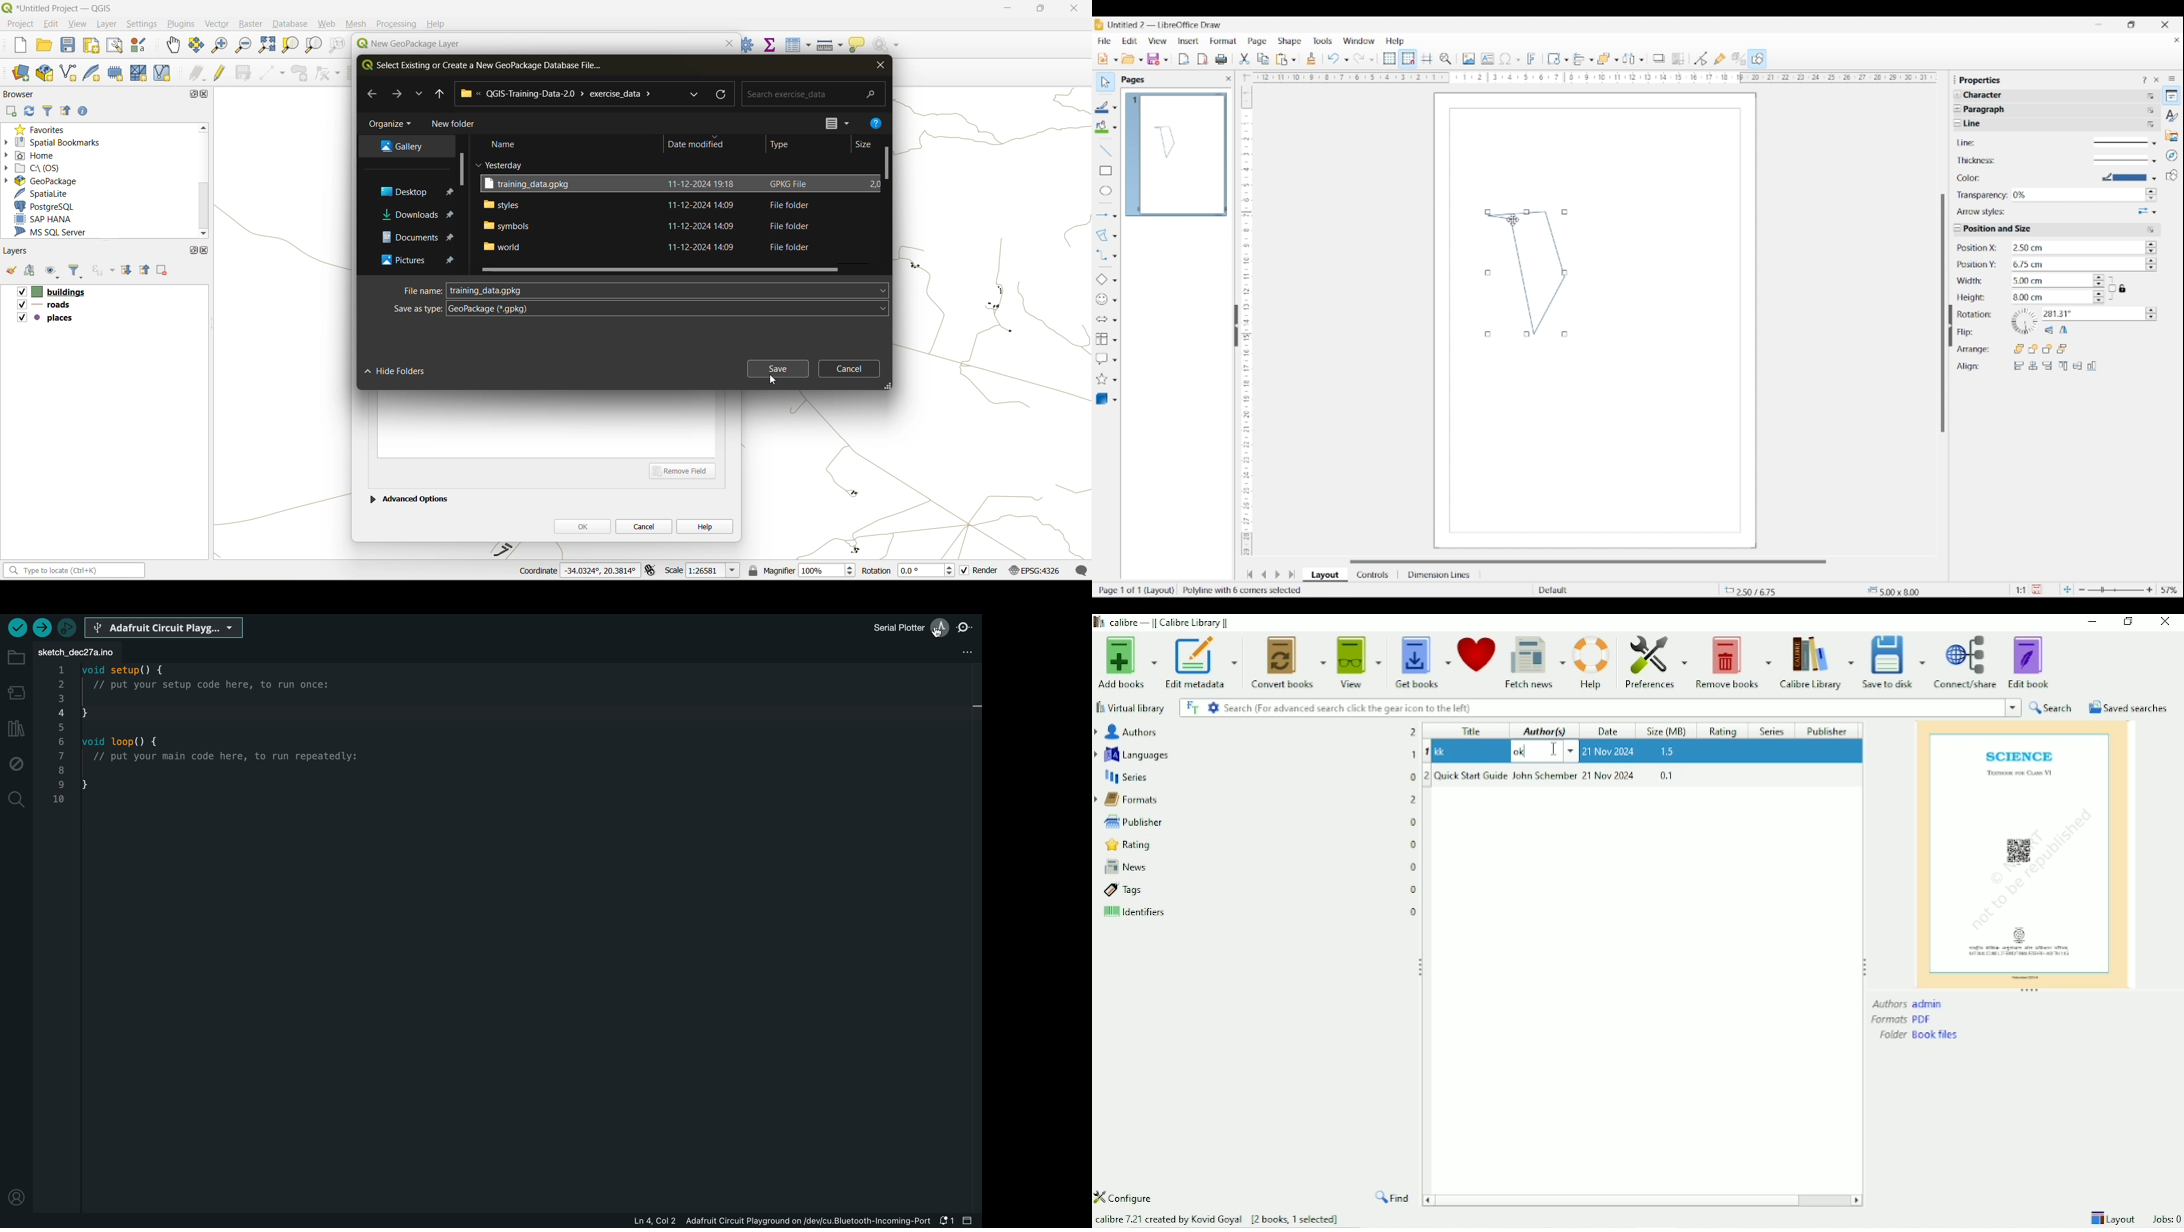 Image resolution: width=2184 pixels, height=1232 pixels. What do you see at coordinates (1202, 663) in the screenshot?
I see `Edit metadata` at bounding box center [1202, 663].